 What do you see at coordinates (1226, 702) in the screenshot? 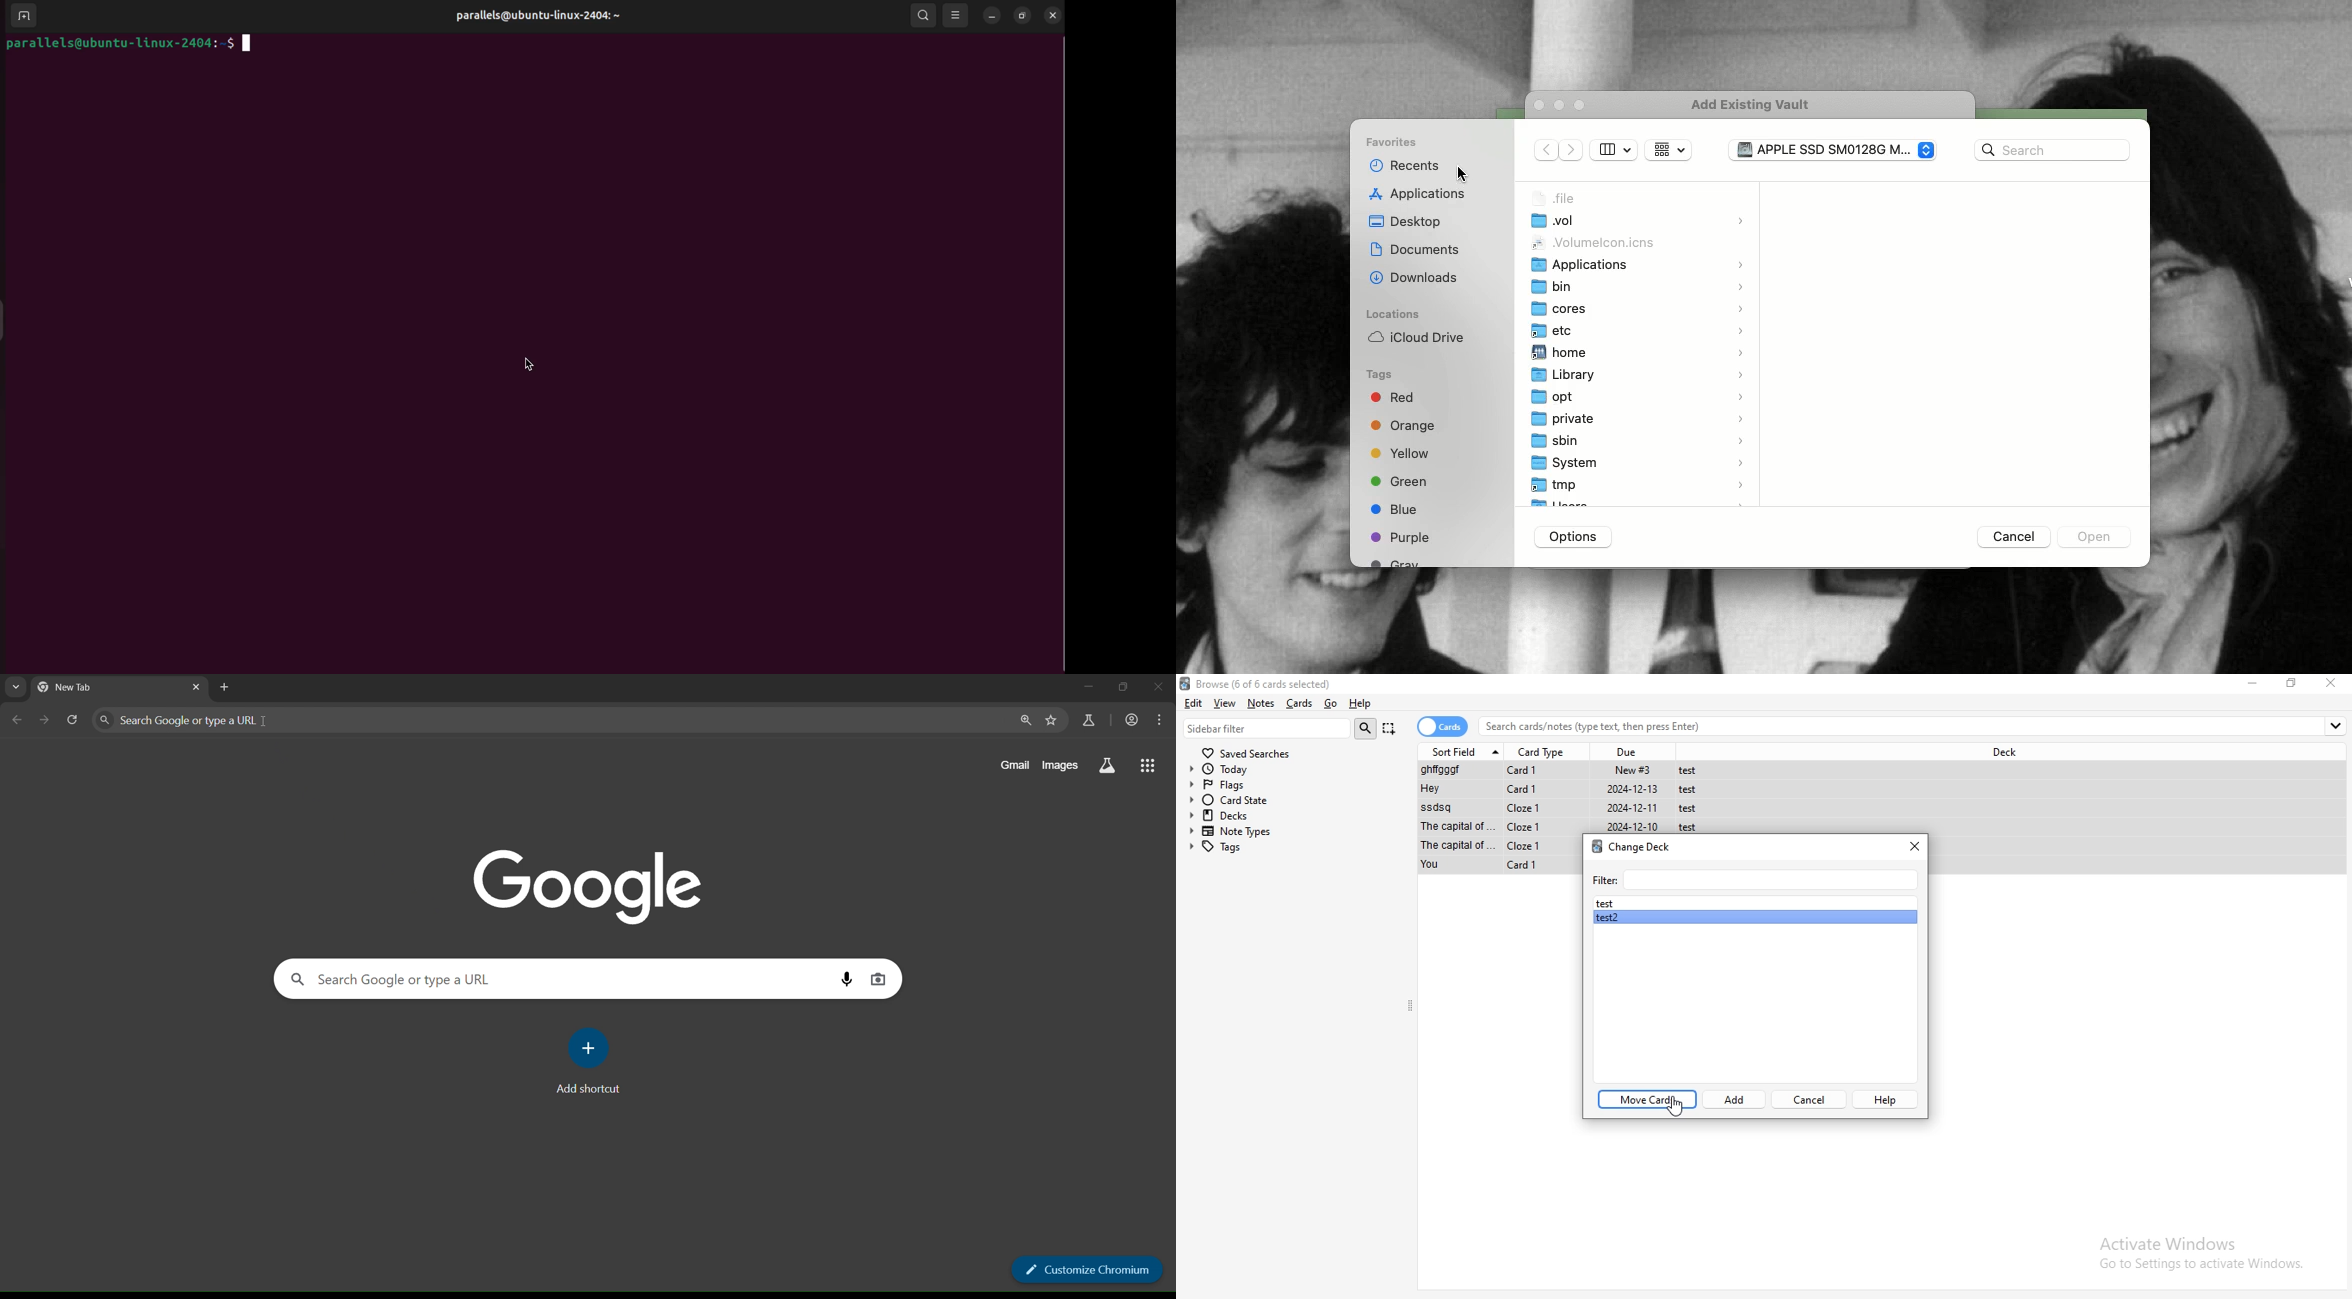
I see `view` at bounding box center [1226, 702].